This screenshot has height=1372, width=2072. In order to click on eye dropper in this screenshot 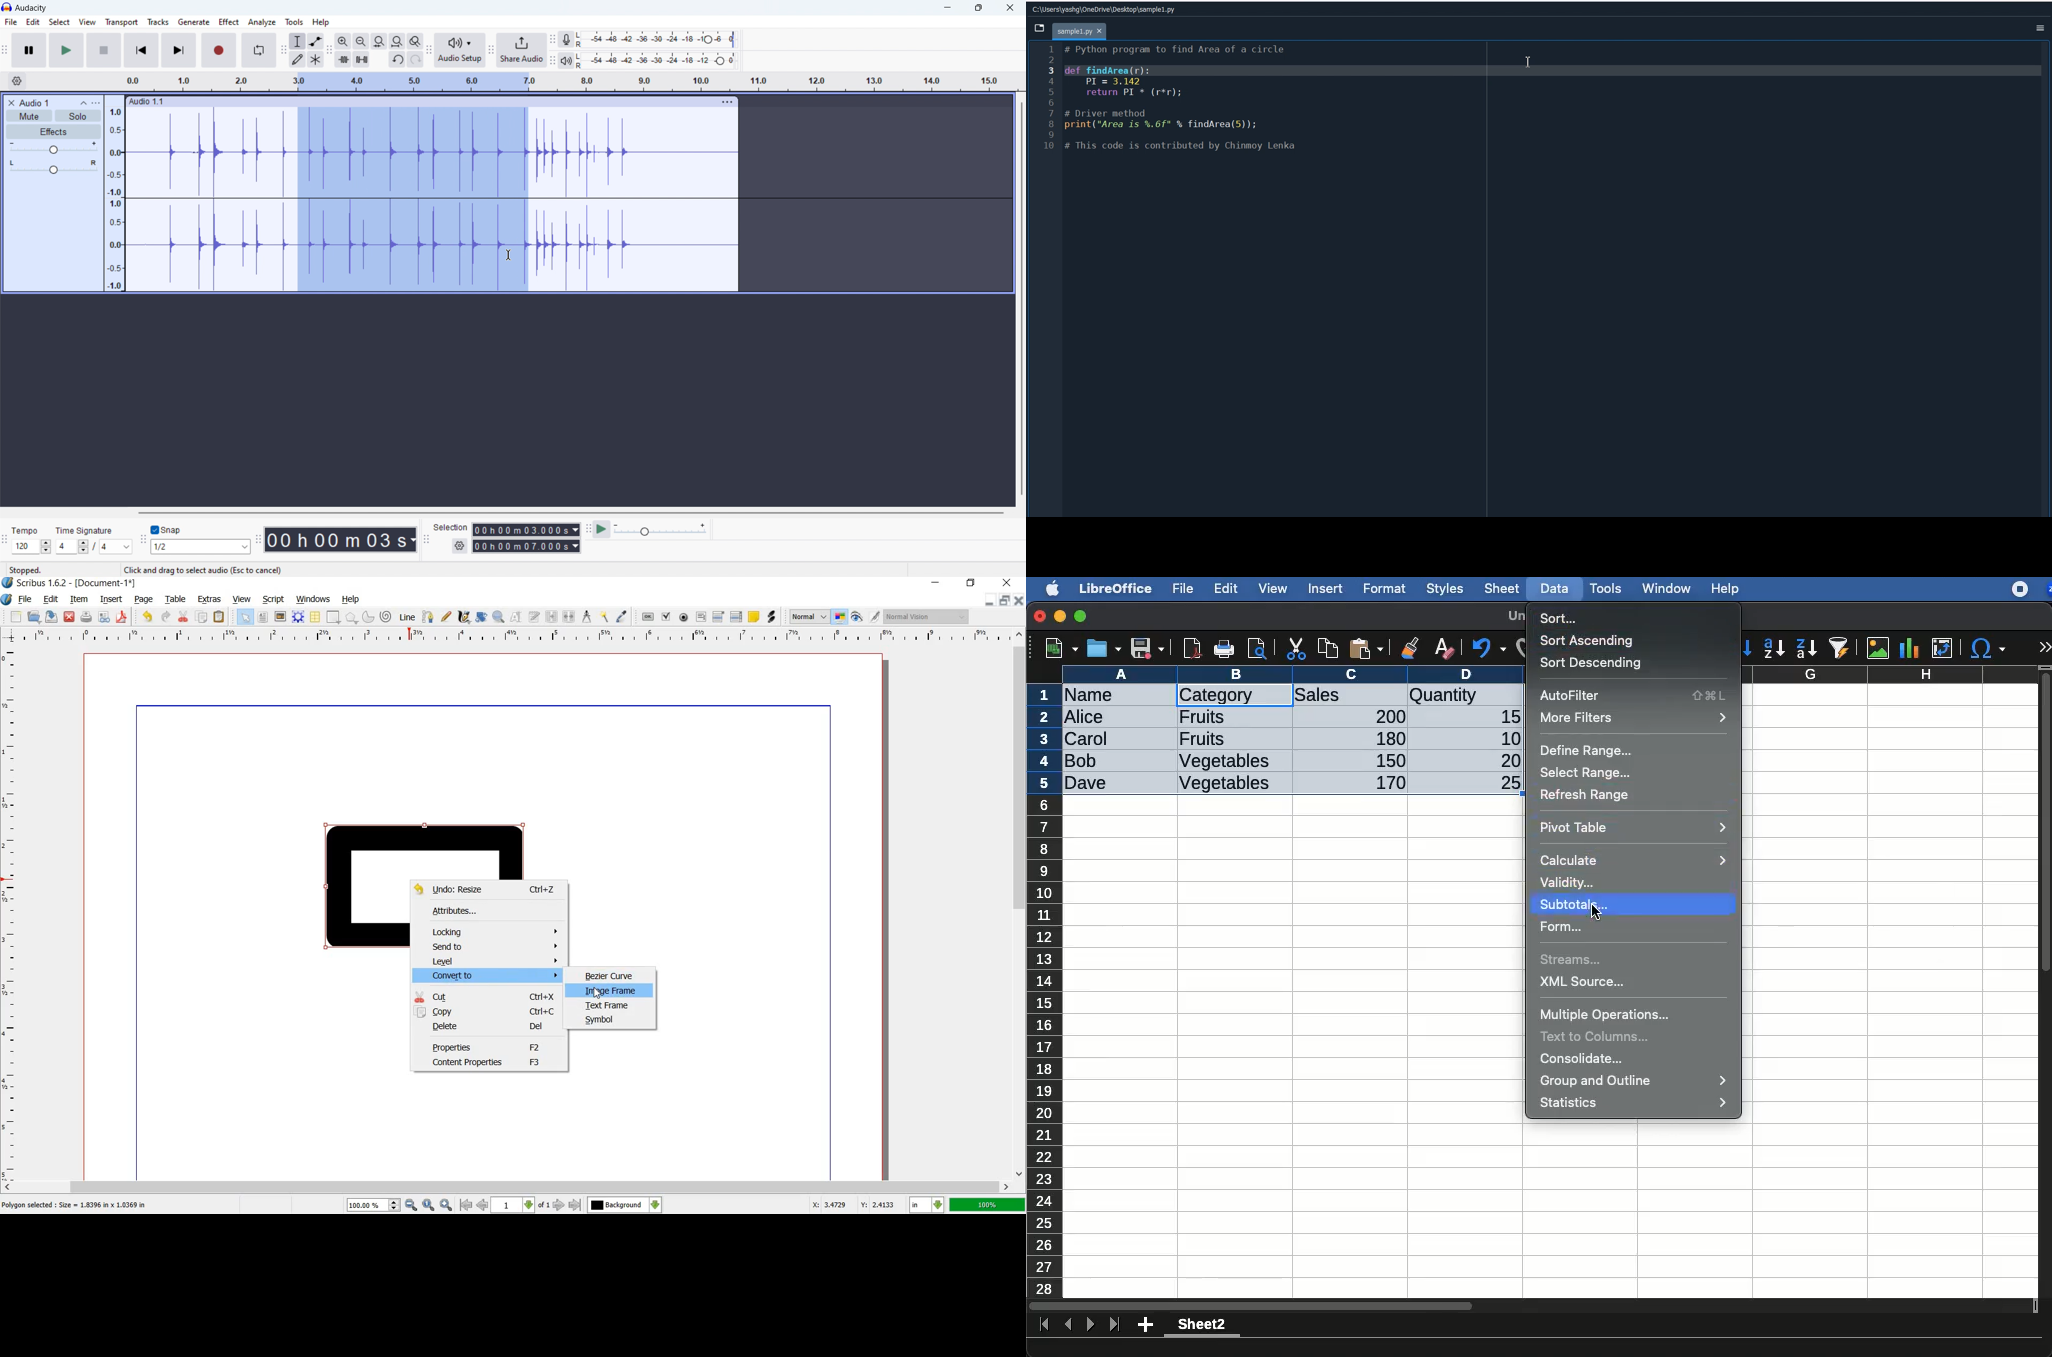, I will do `click(622, 616)`.